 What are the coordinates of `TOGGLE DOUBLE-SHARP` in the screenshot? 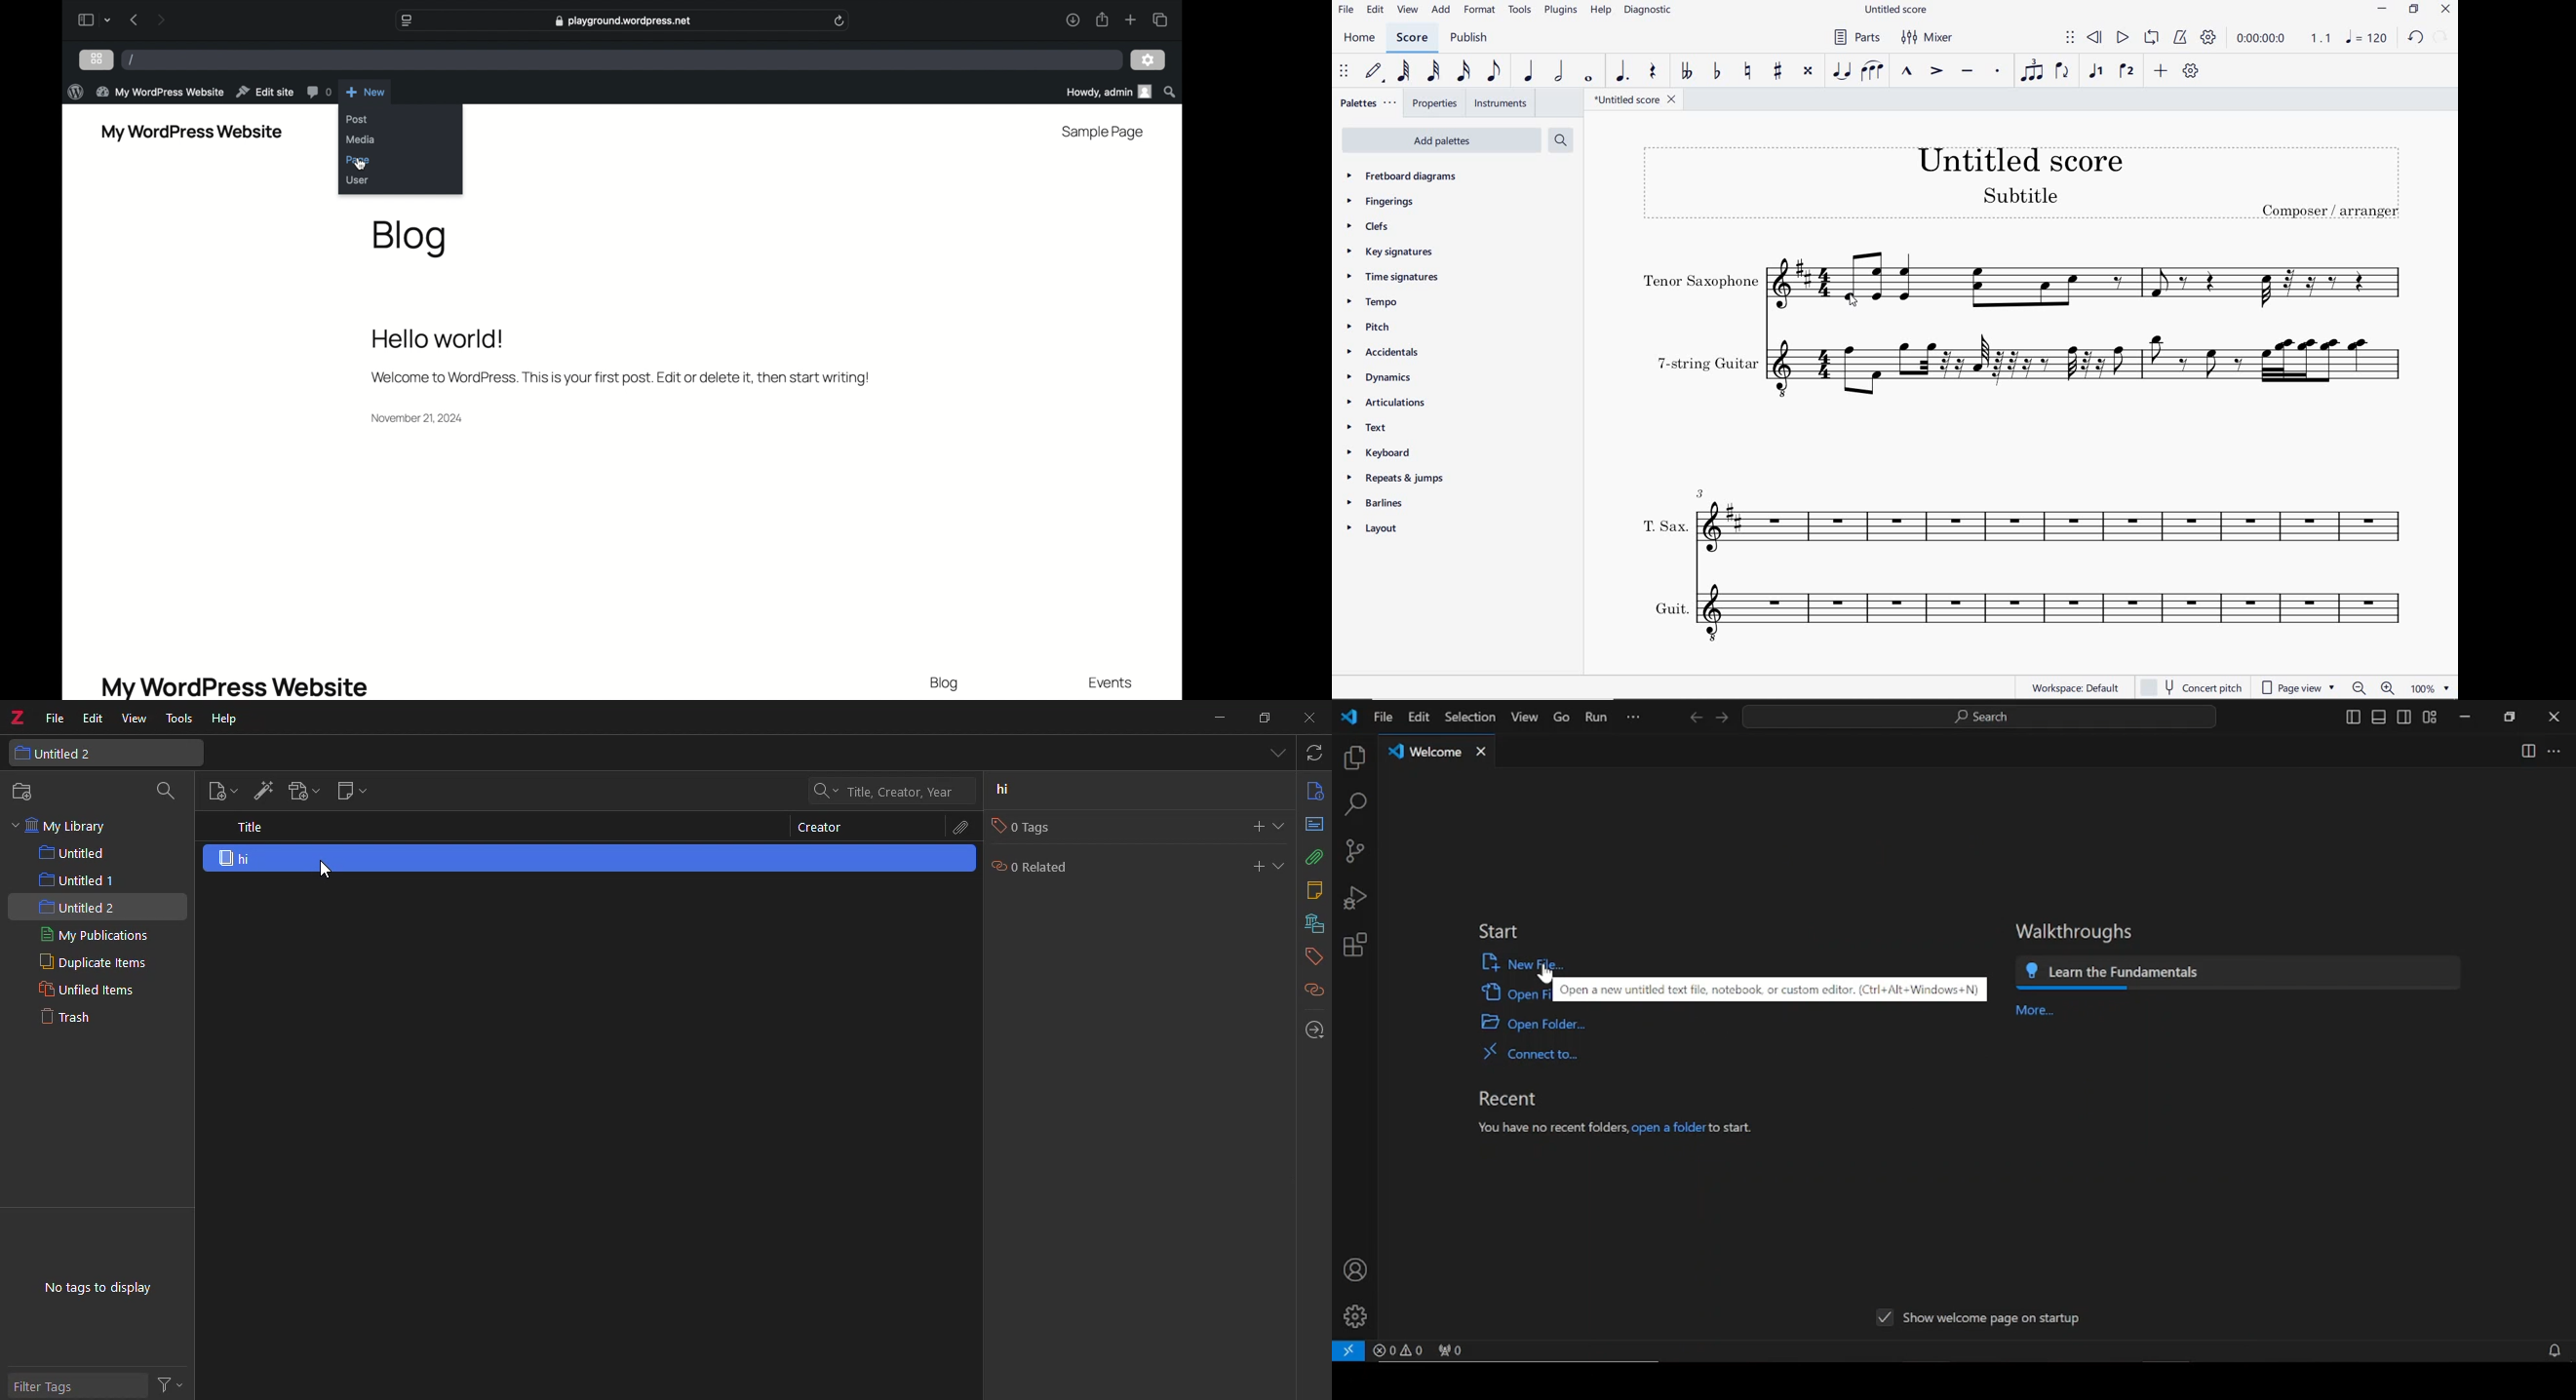 It's located at (1808, 72).